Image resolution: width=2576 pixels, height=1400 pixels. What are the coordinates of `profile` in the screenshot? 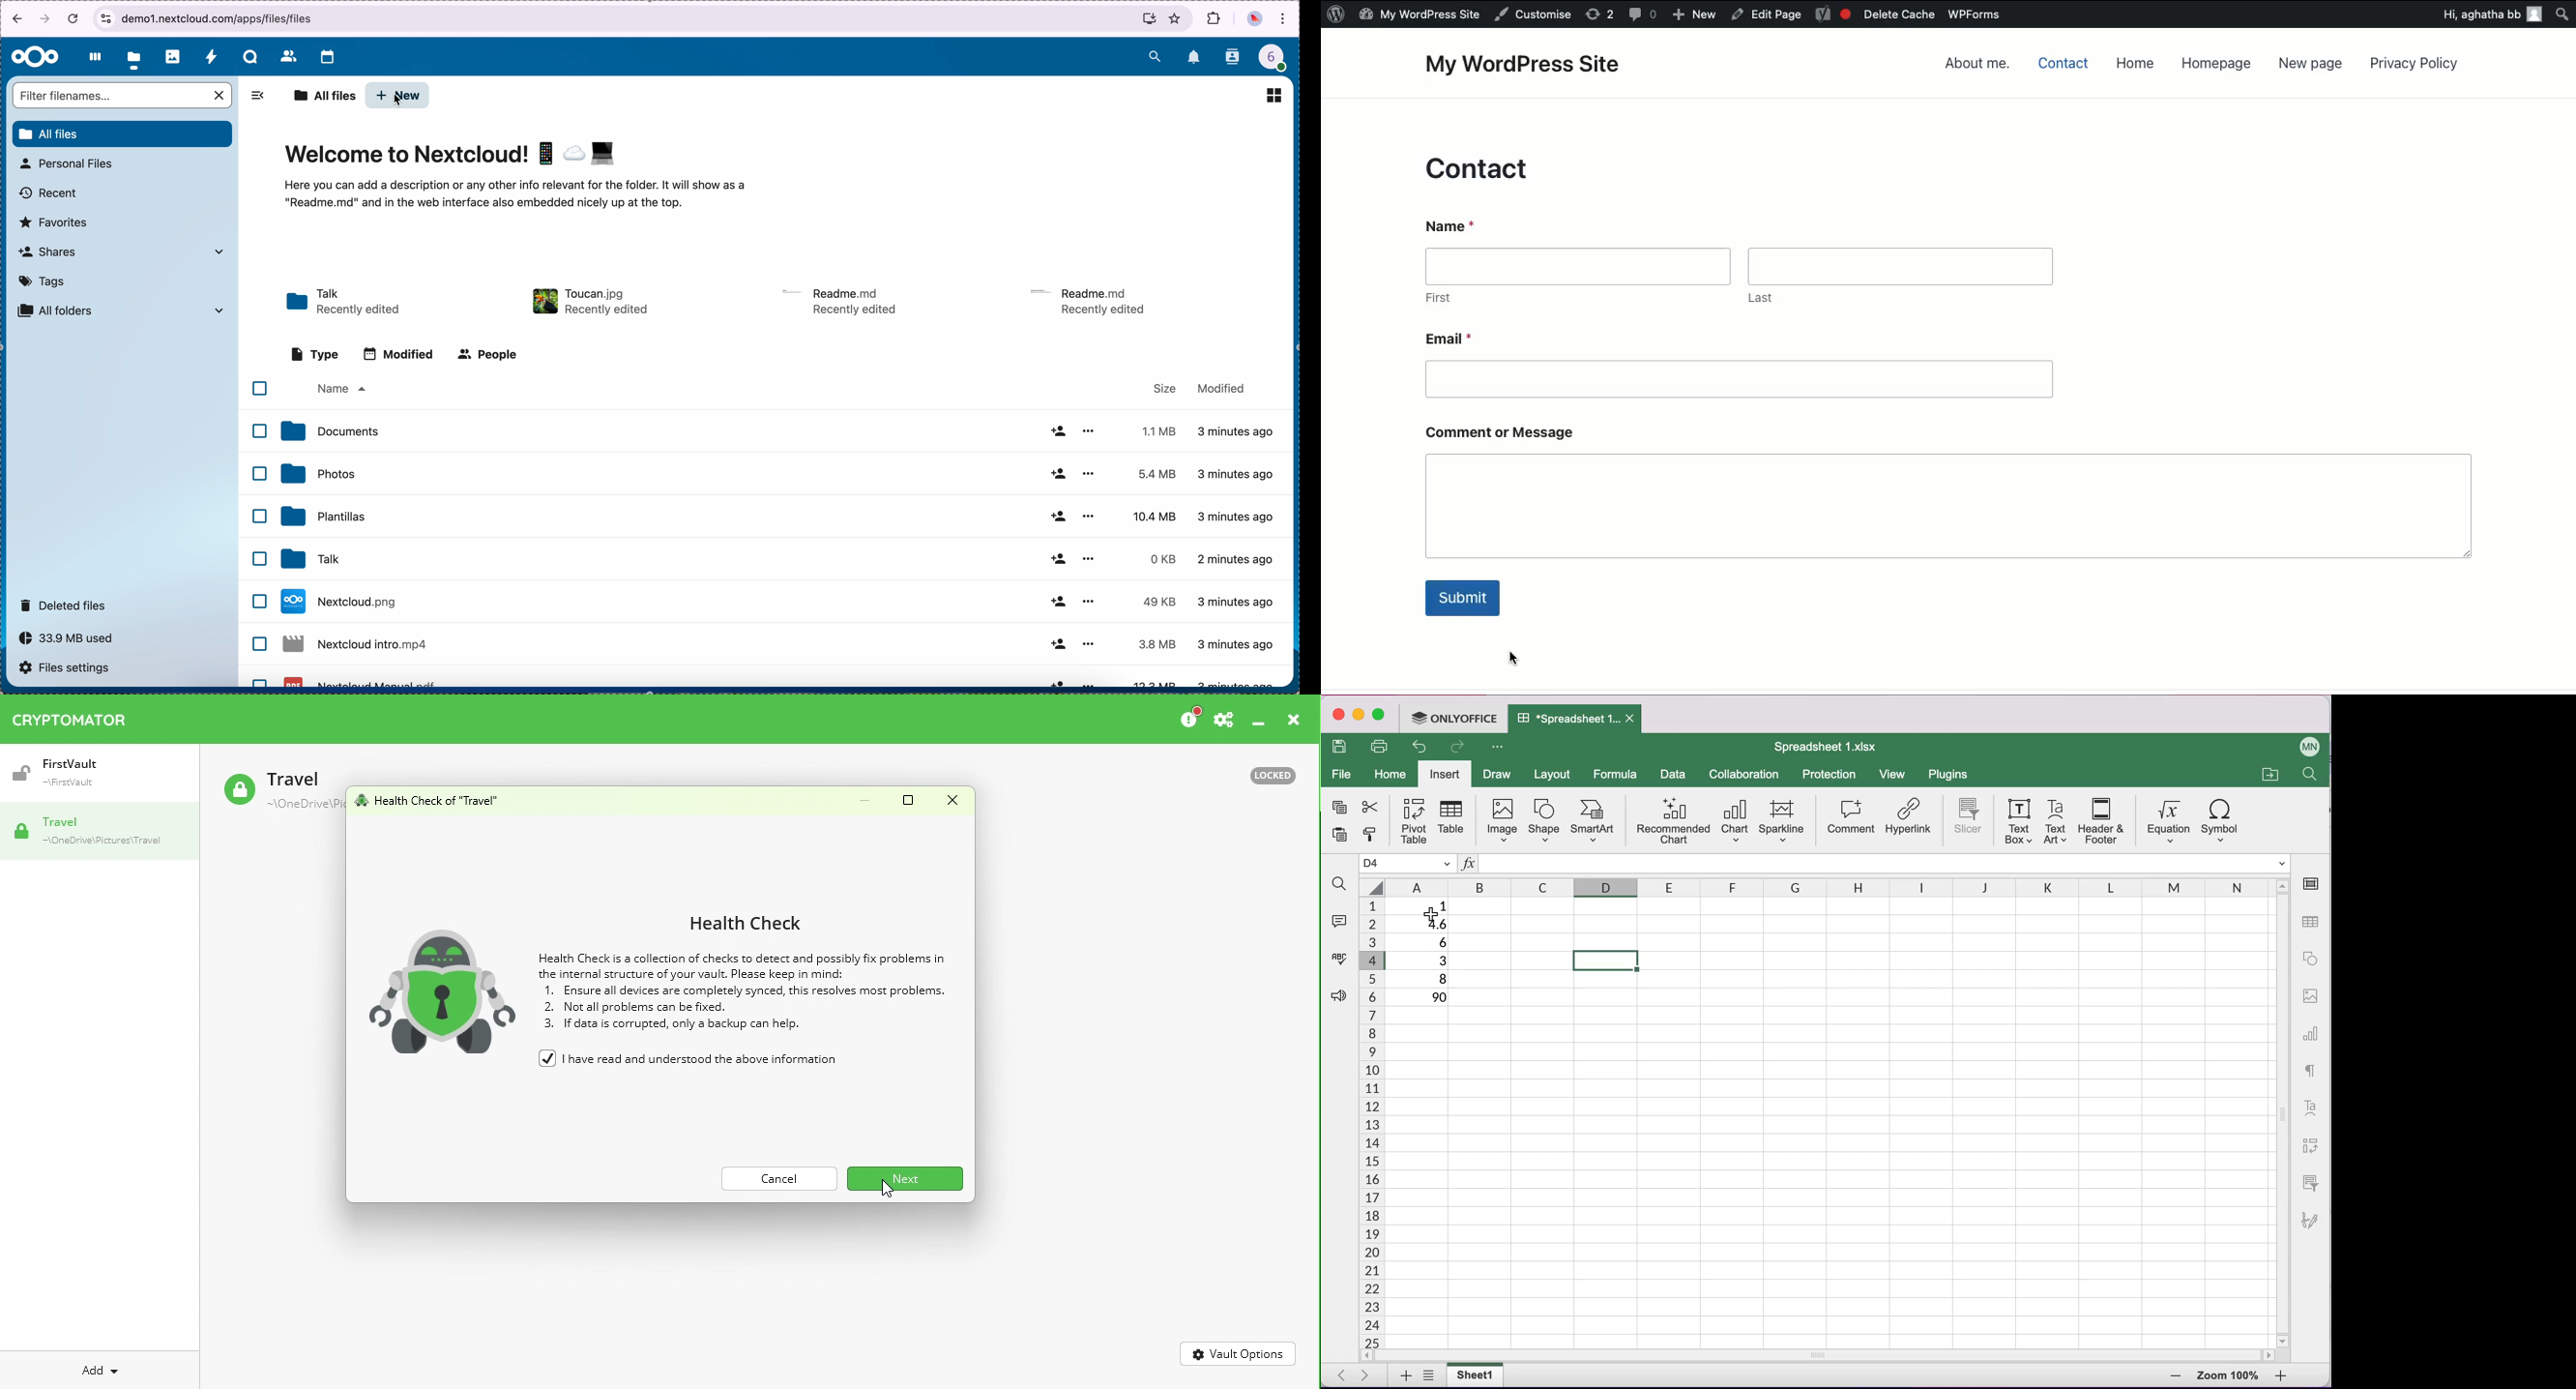 It's located at (1279, 60).